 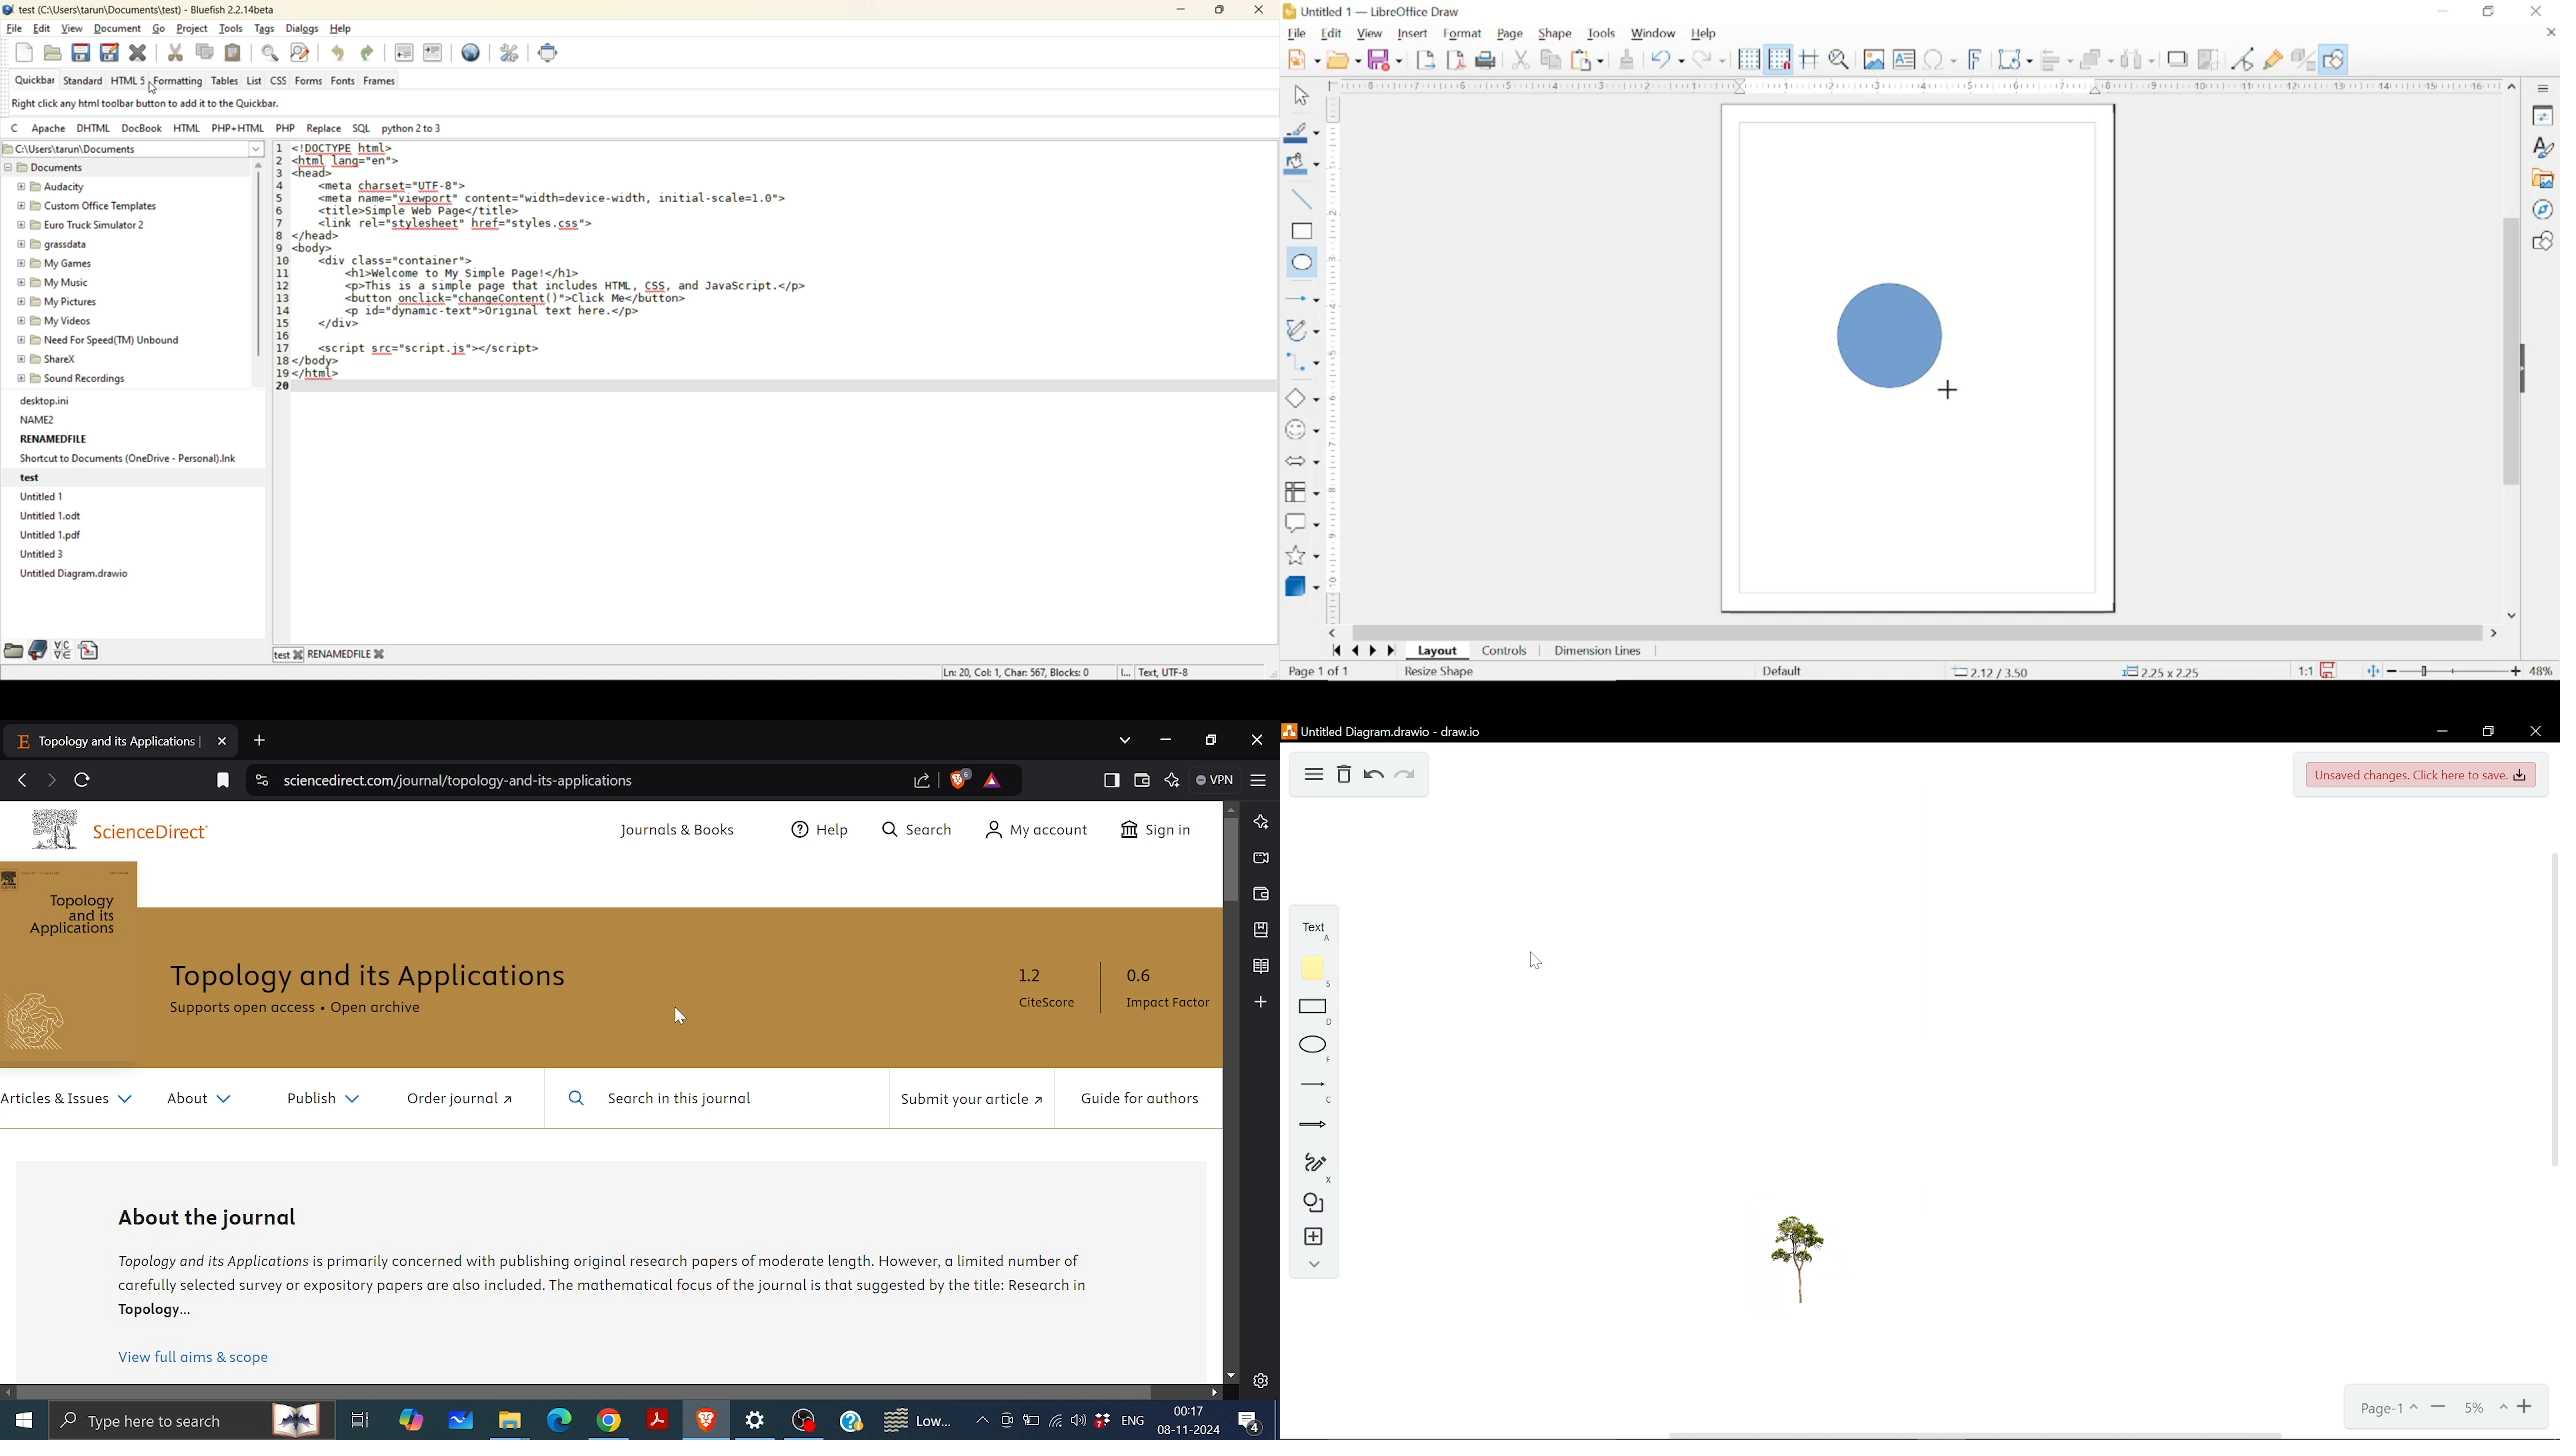 I want to click on zoom and pan, so click(x=1840, y=60).